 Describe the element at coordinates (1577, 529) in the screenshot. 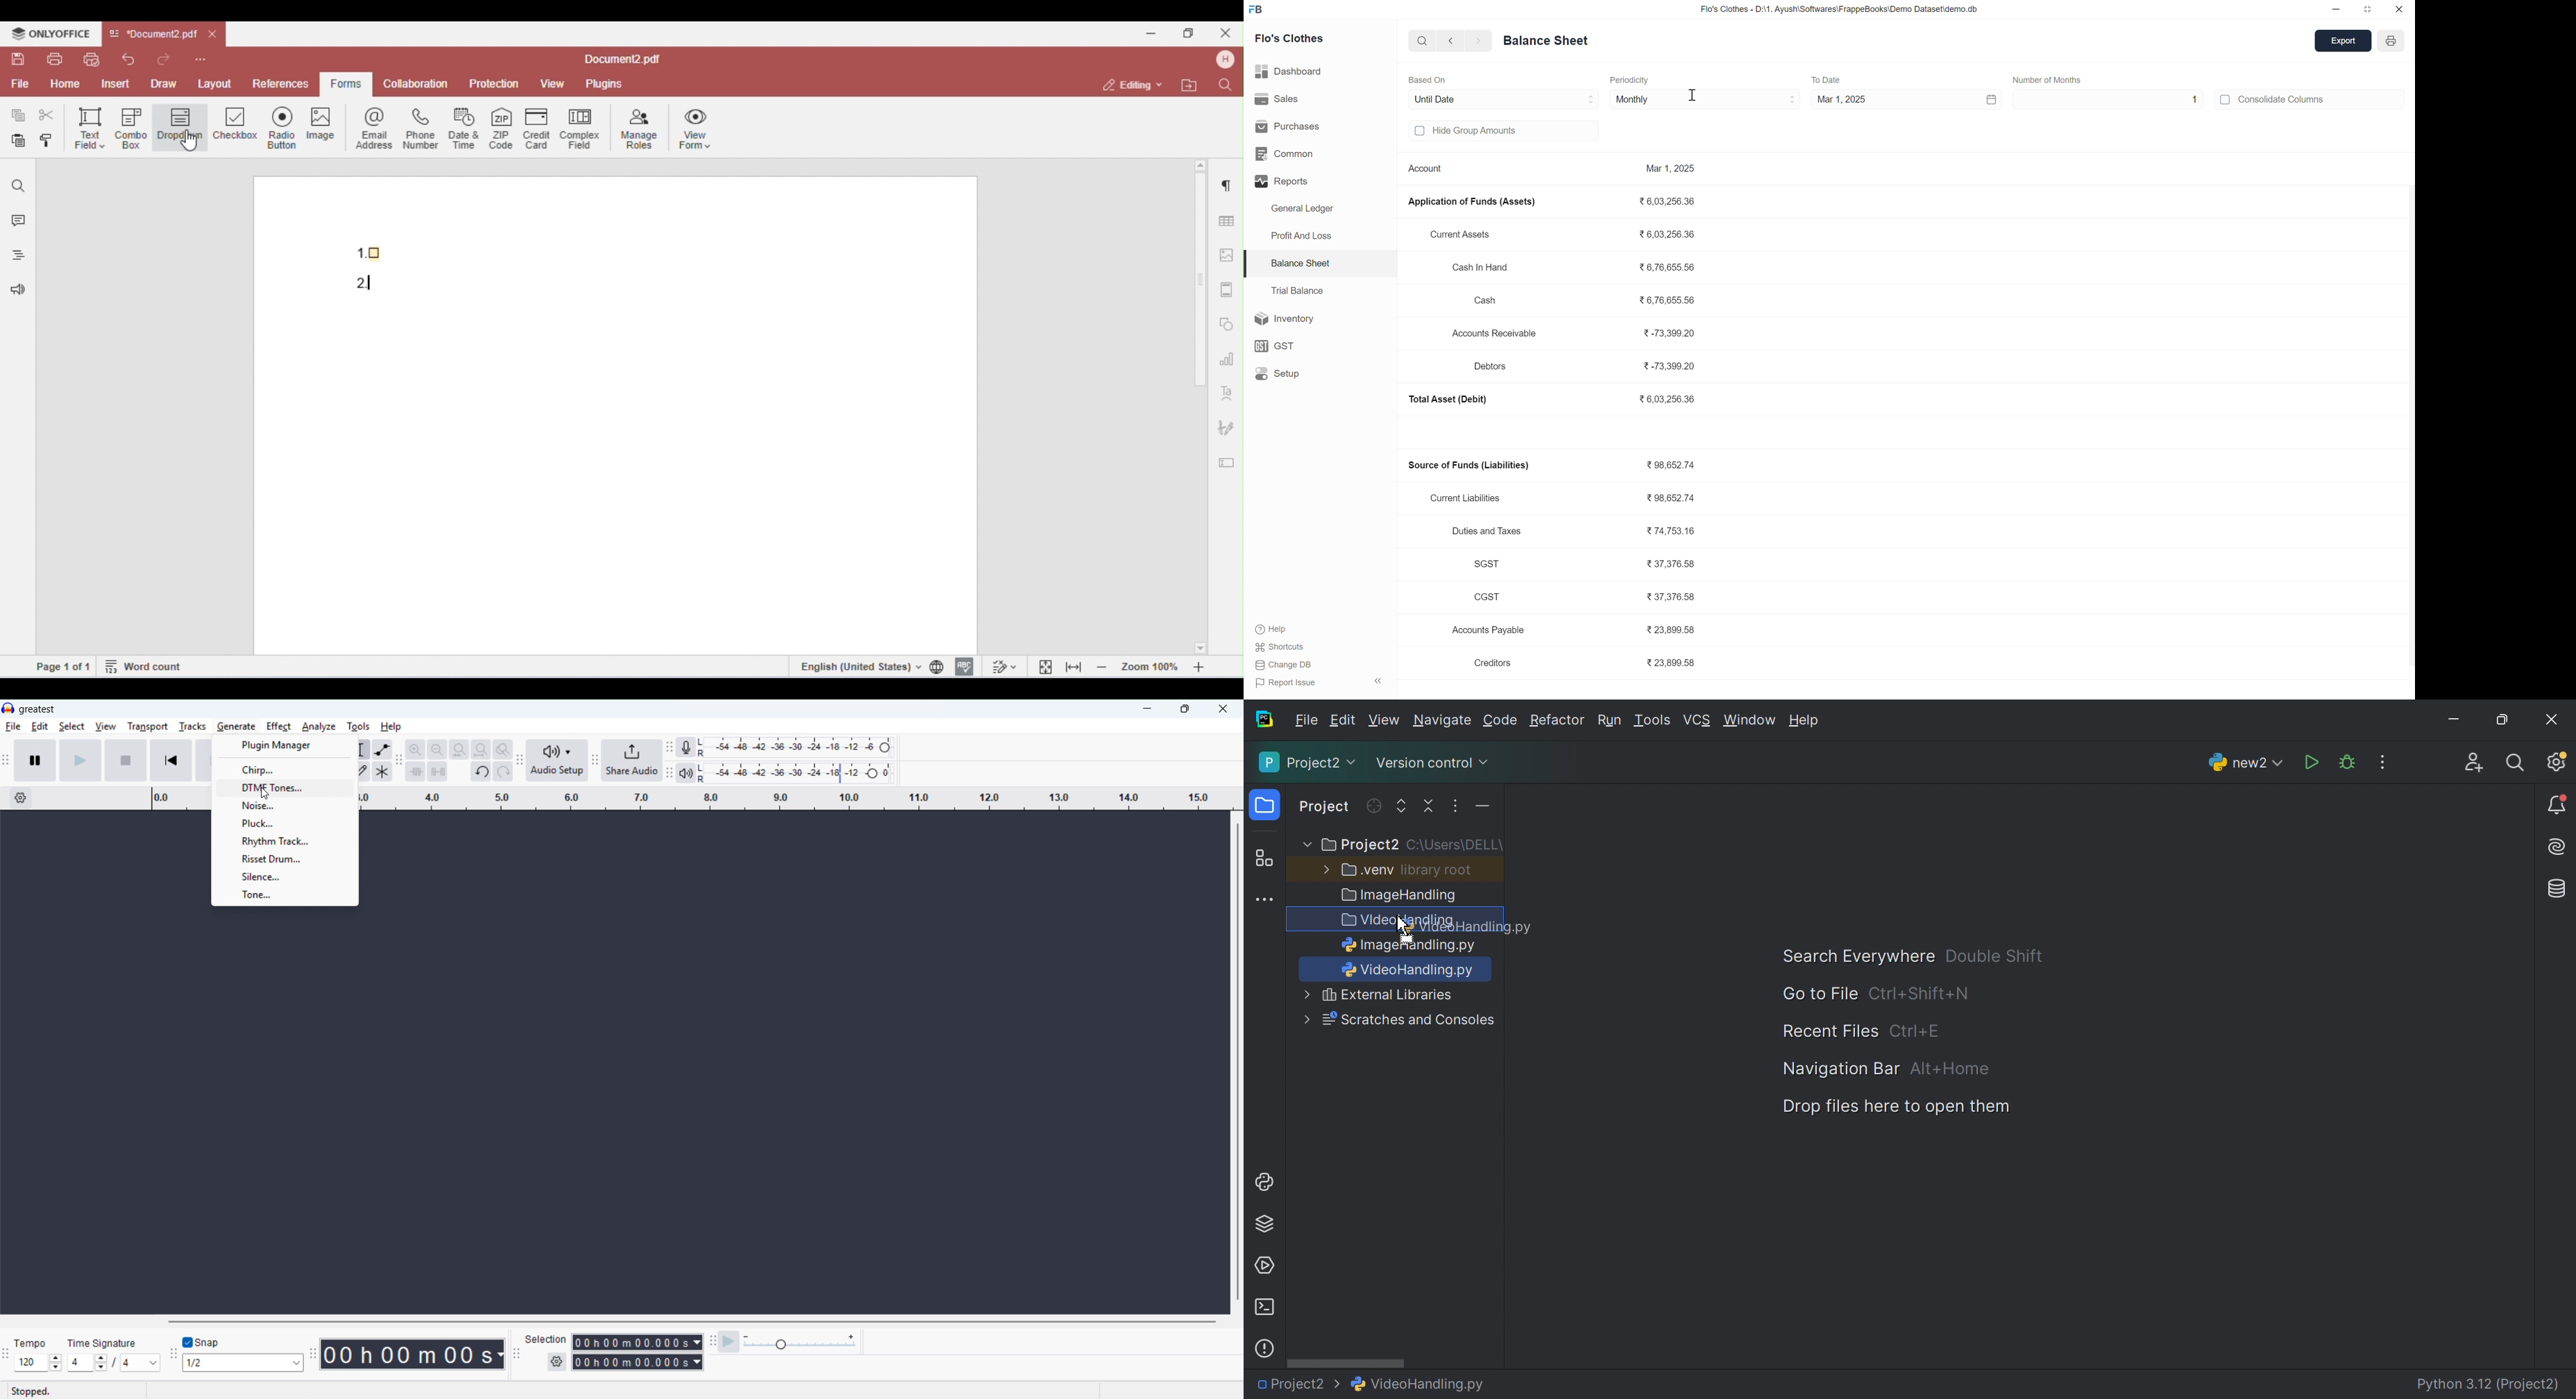

I see `Duties and Taxes 374,753.16` at that location.